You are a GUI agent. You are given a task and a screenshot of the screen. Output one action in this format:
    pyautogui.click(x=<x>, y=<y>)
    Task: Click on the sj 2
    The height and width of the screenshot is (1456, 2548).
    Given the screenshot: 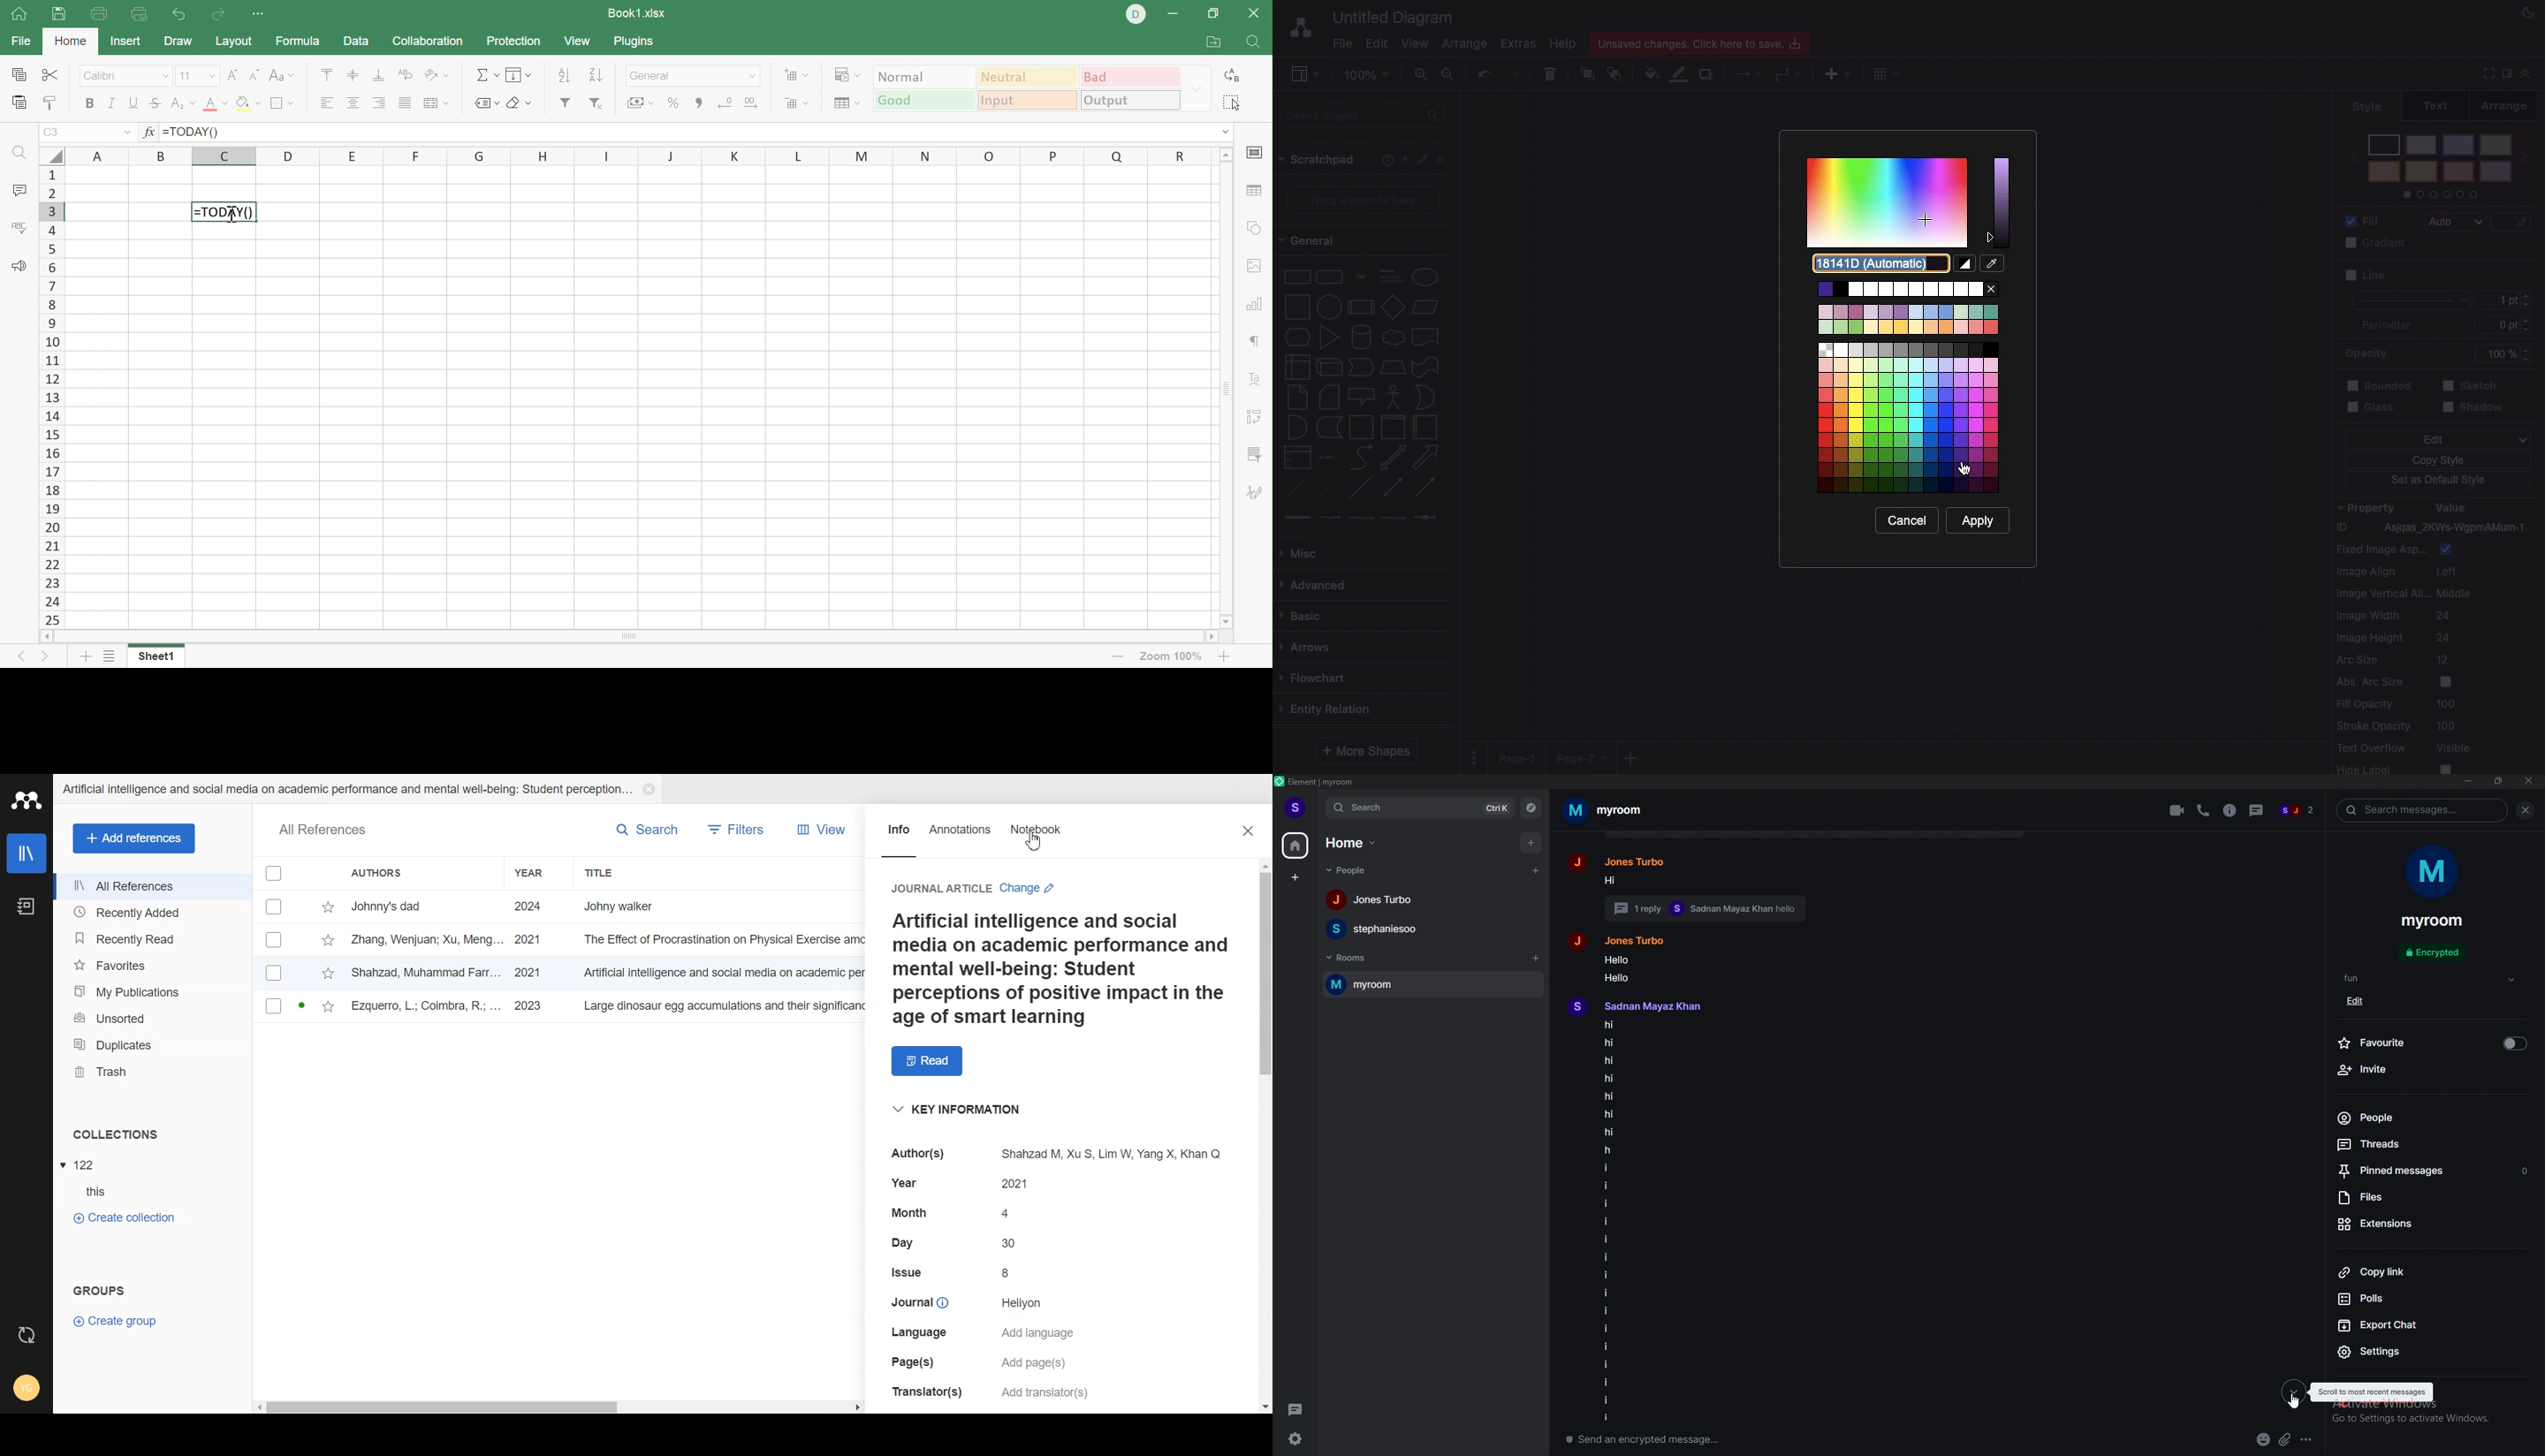 What is the action you would take?
    pyautogui.click(x=2297, y=810)
    